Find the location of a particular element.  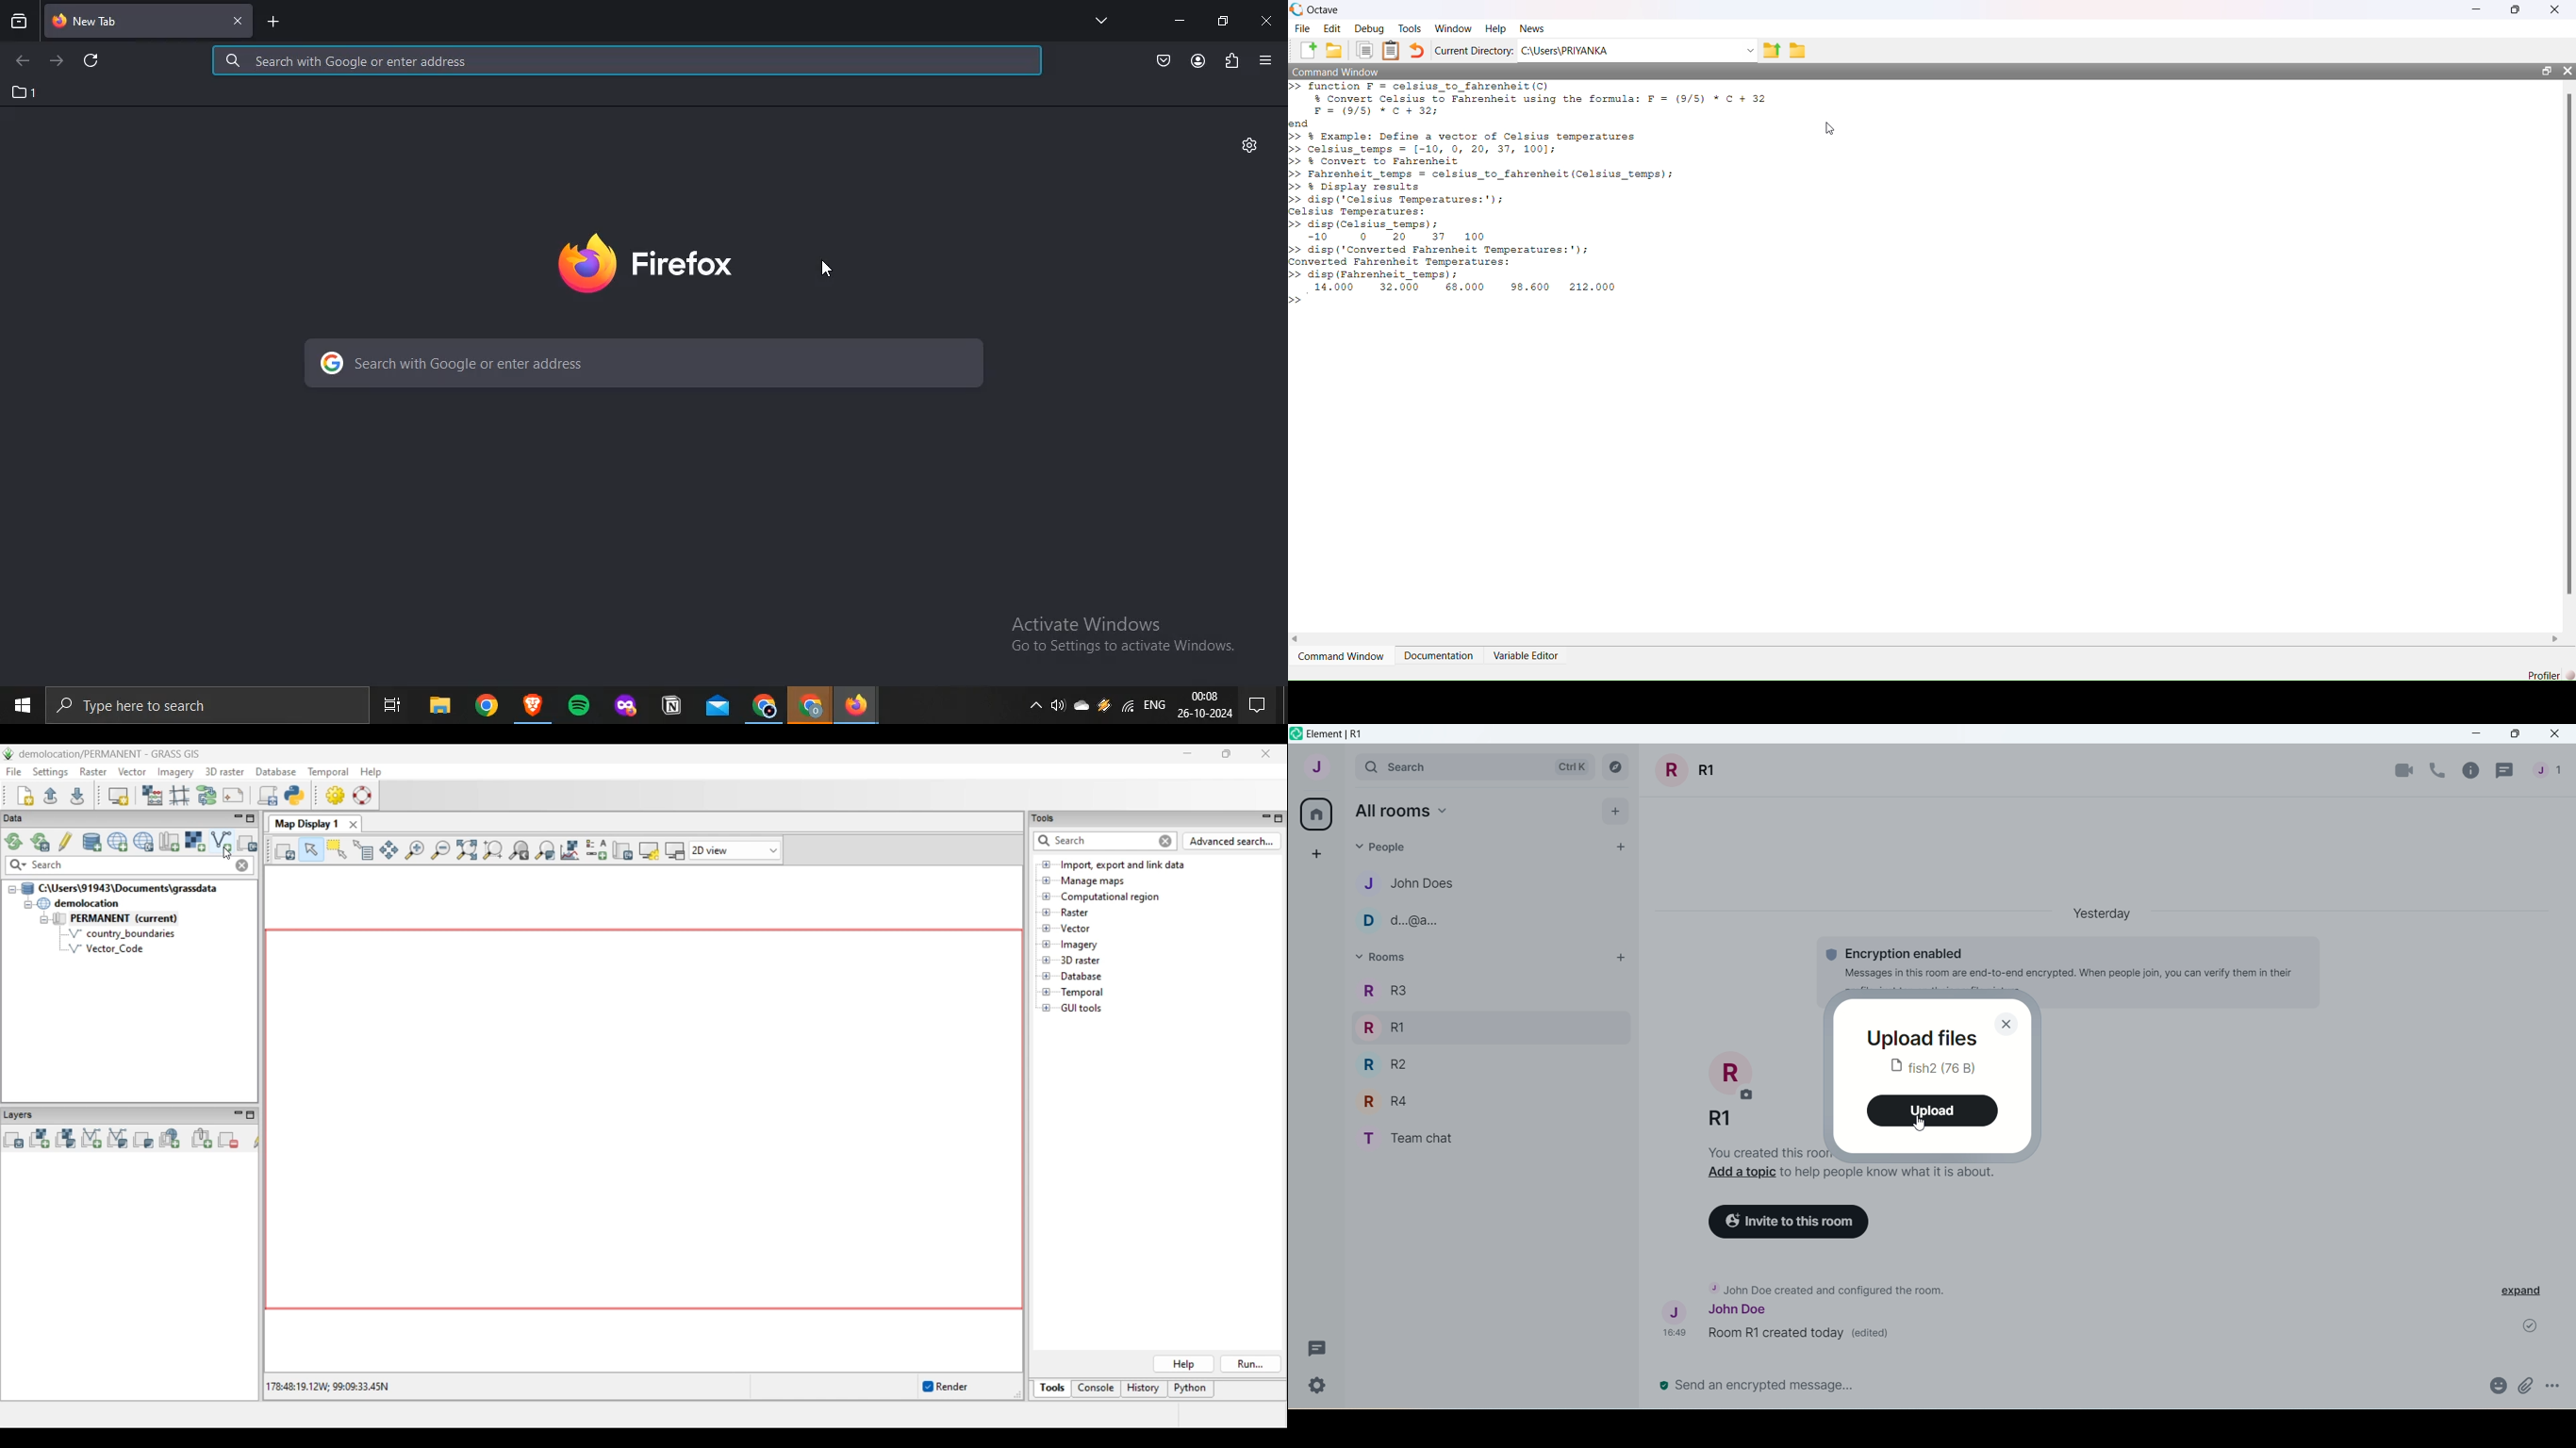

Room R1 created today (edited) is located at coordinates (1805, 1334).